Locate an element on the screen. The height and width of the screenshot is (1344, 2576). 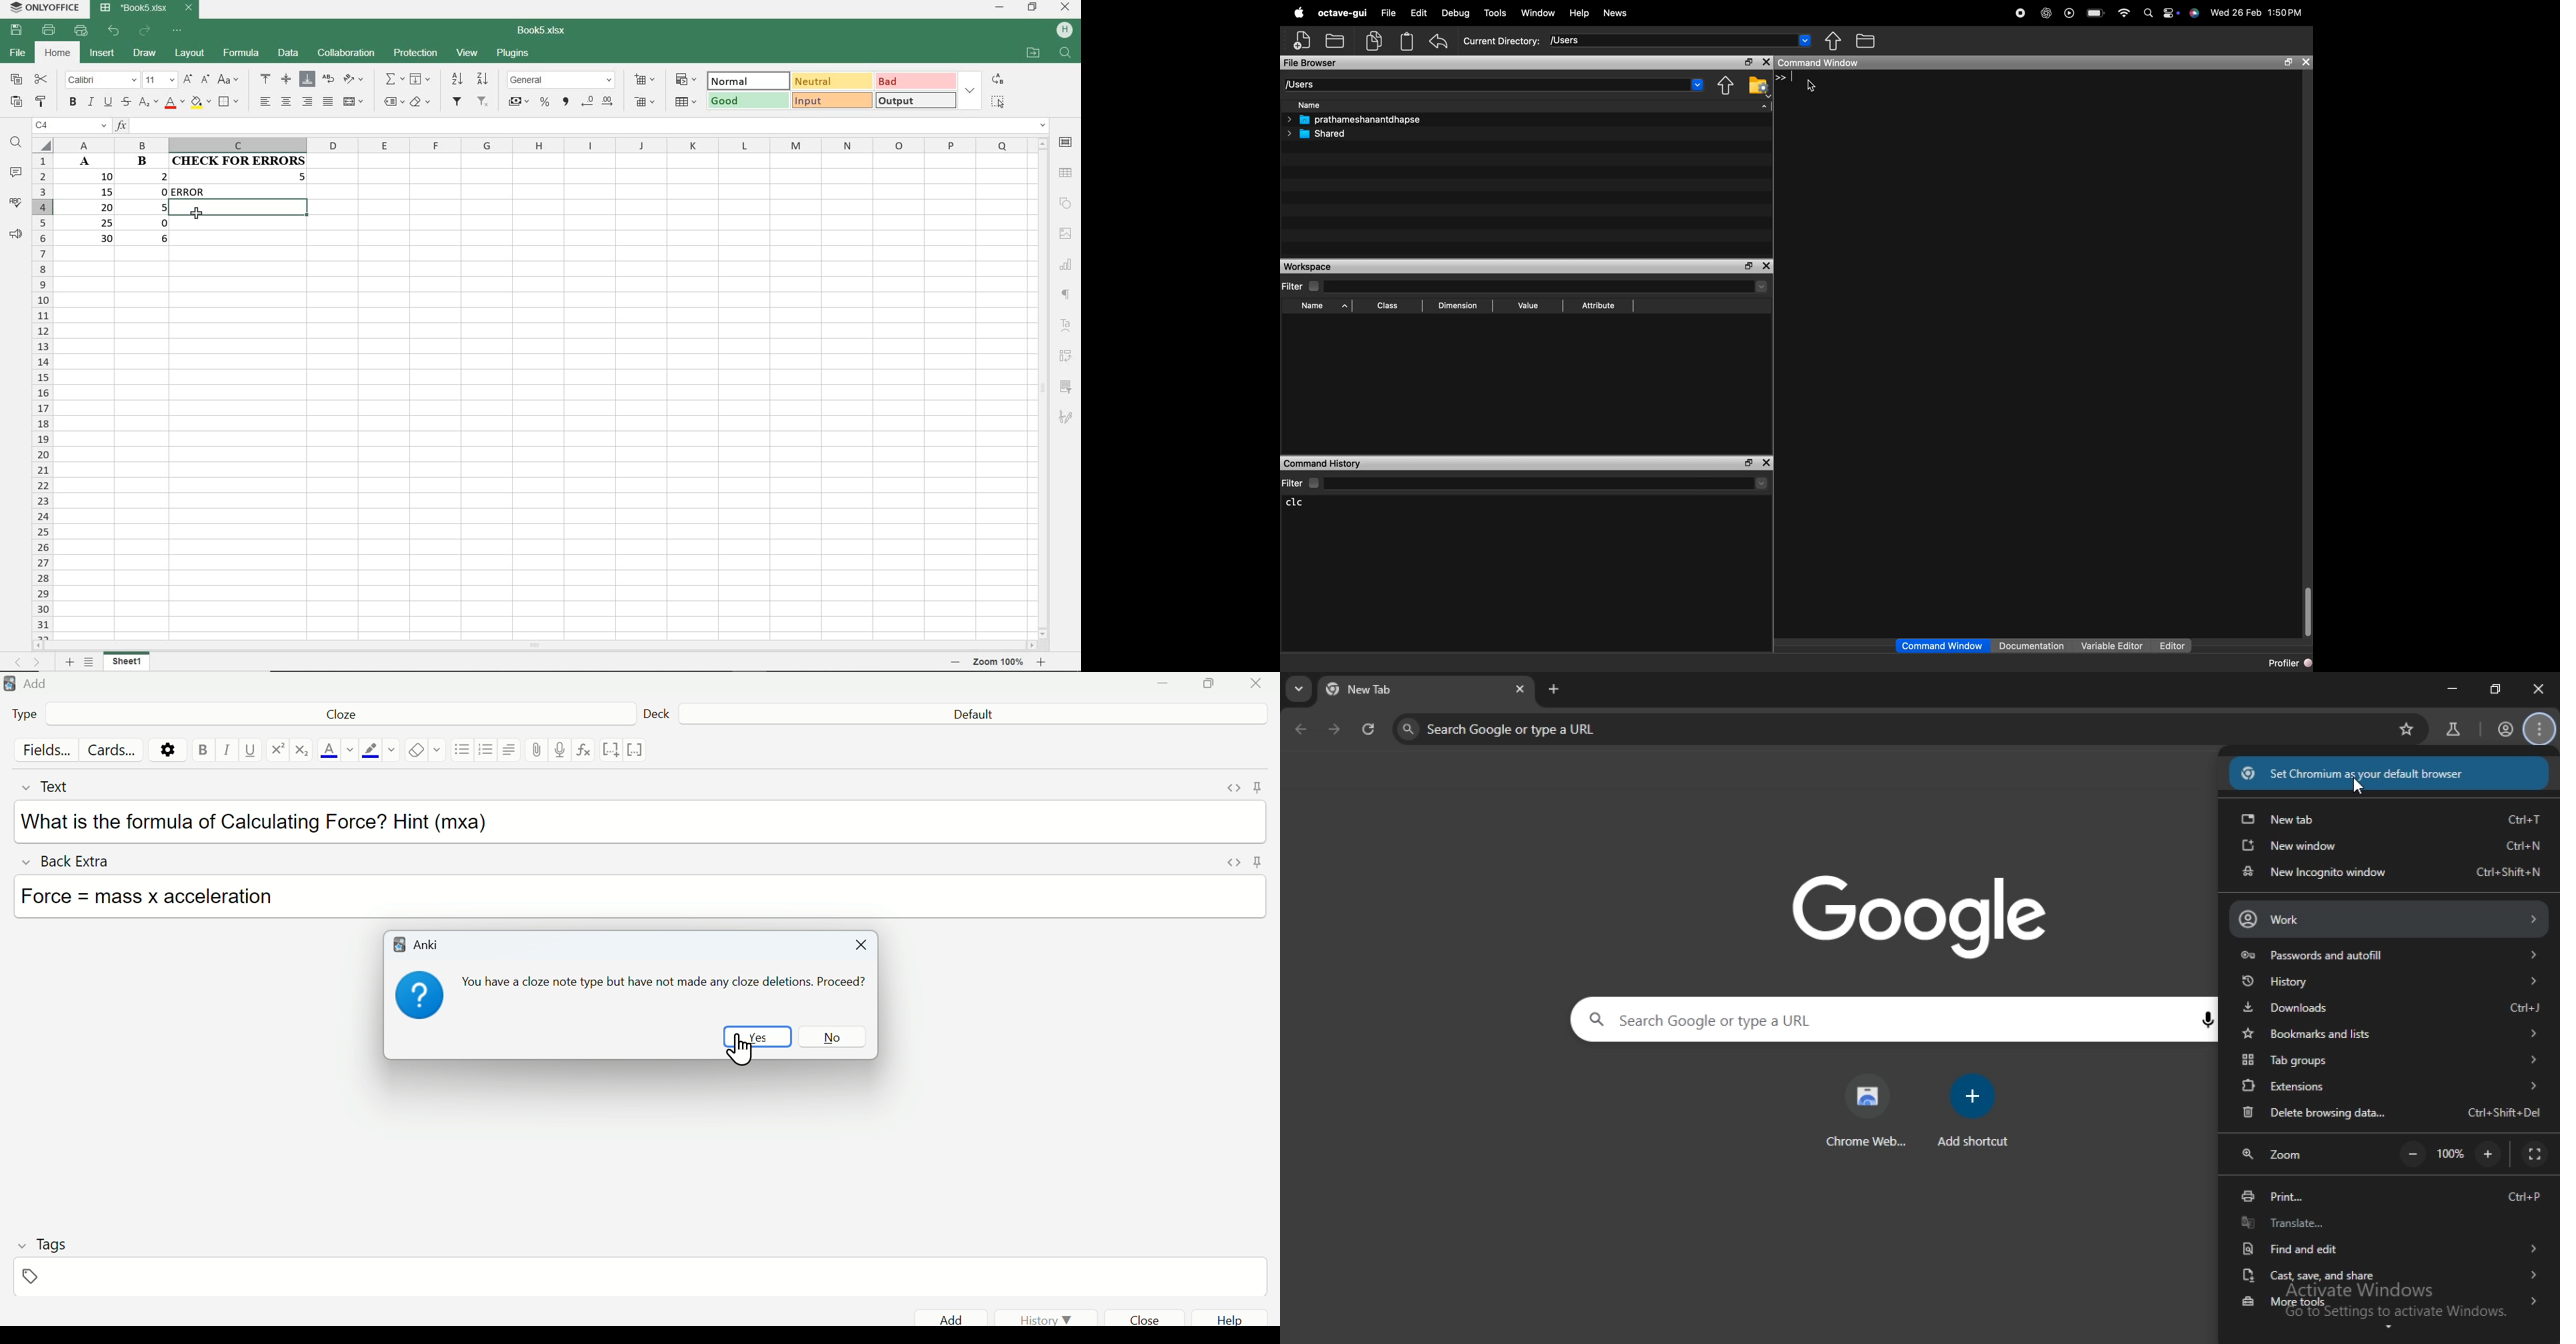
 is located at coordinates (28, 662).